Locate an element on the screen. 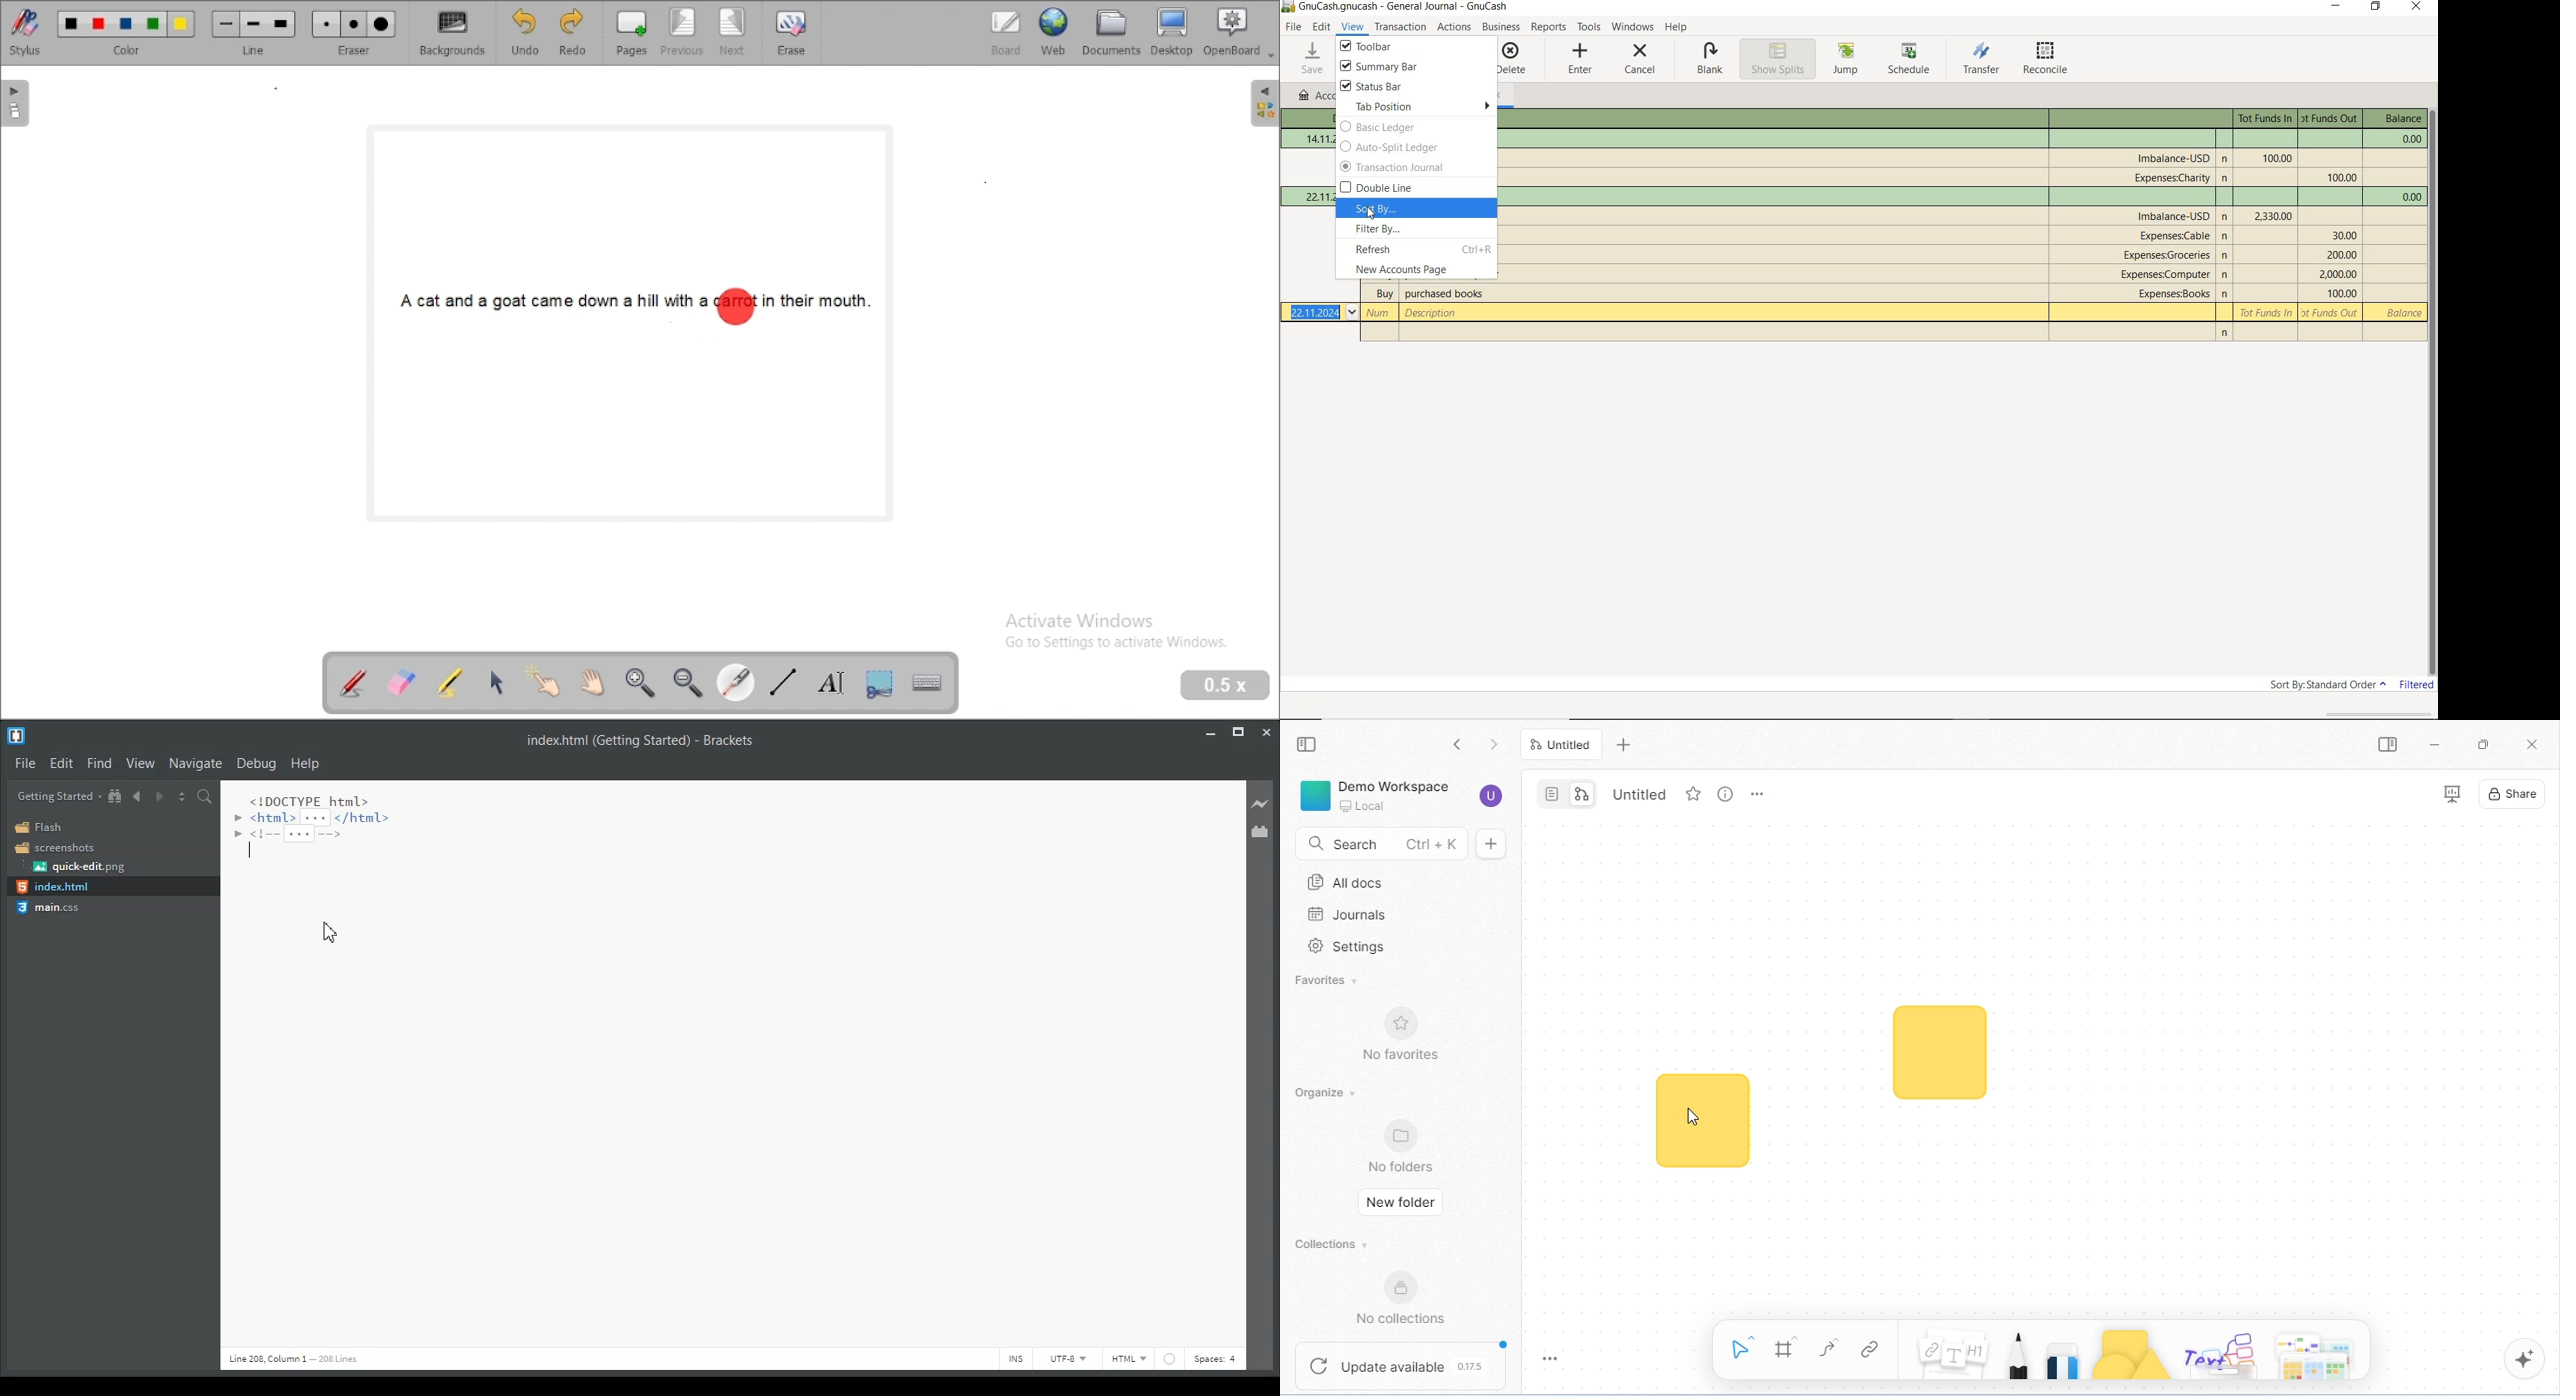 Image resolution: width=2576 pixels, height=1400 pixels. sort by is located at coordinates (1419, 209).